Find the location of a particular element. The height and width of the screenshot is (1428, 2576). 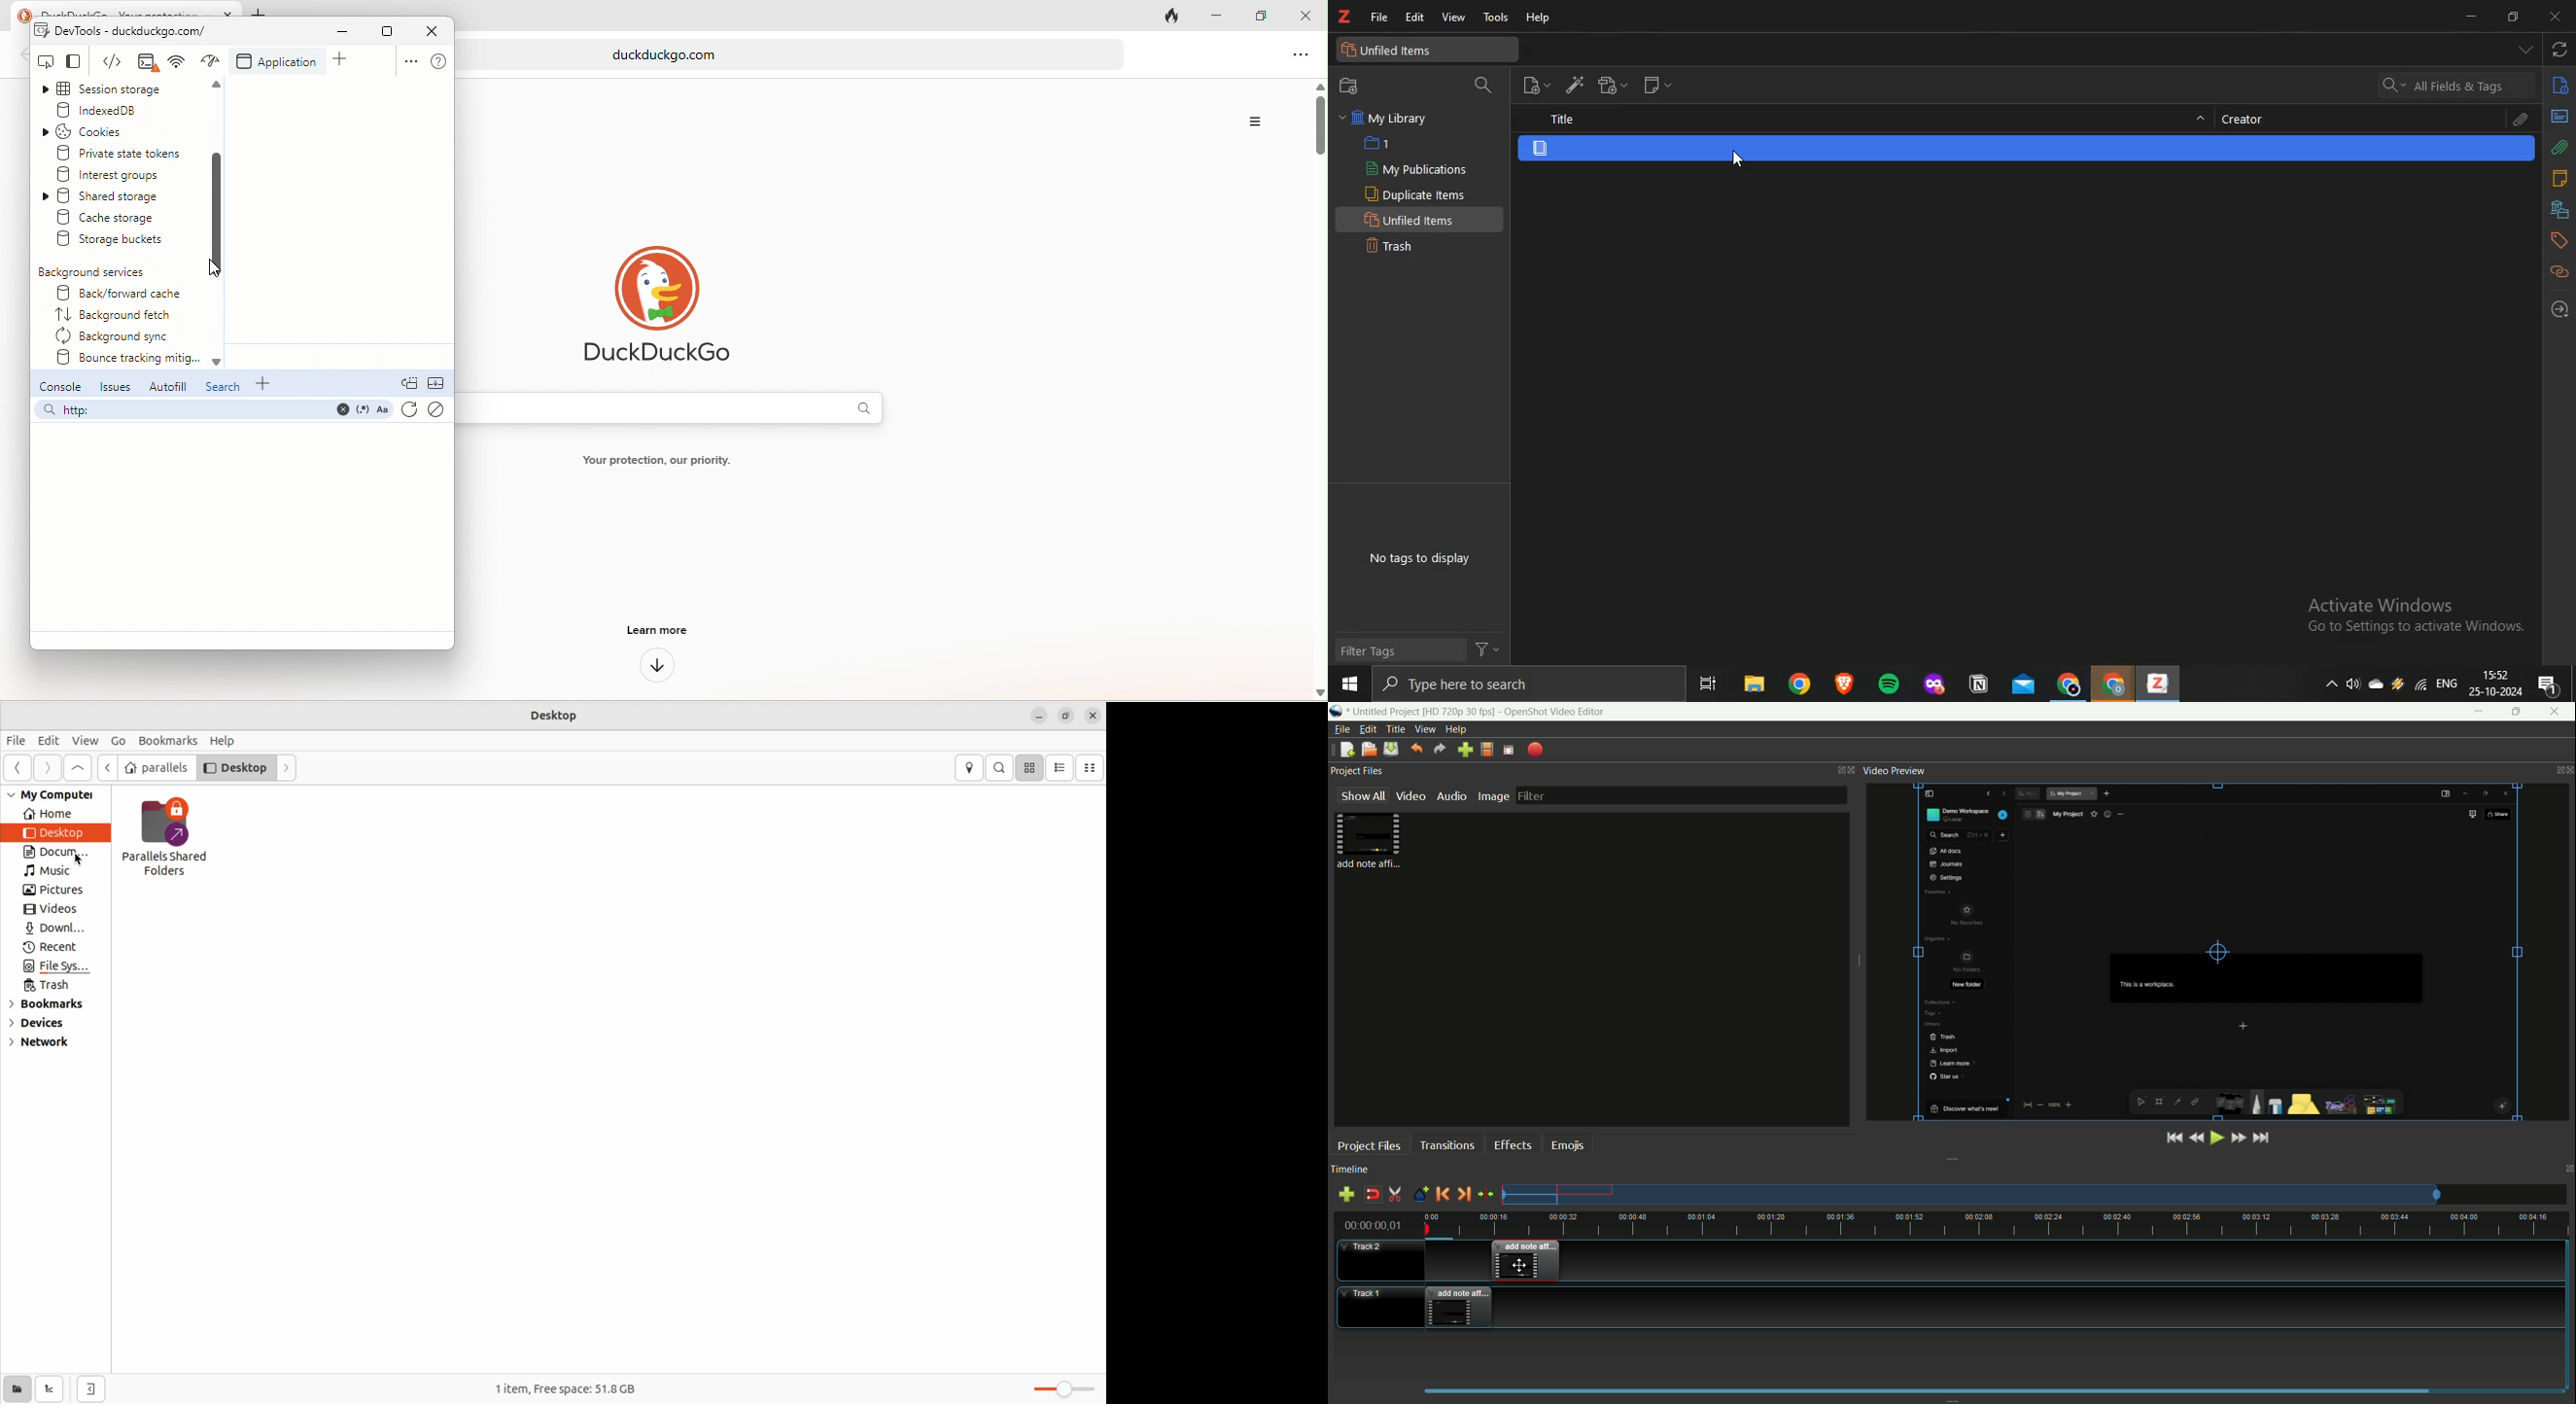

start is located at coordinates (1350, 686).